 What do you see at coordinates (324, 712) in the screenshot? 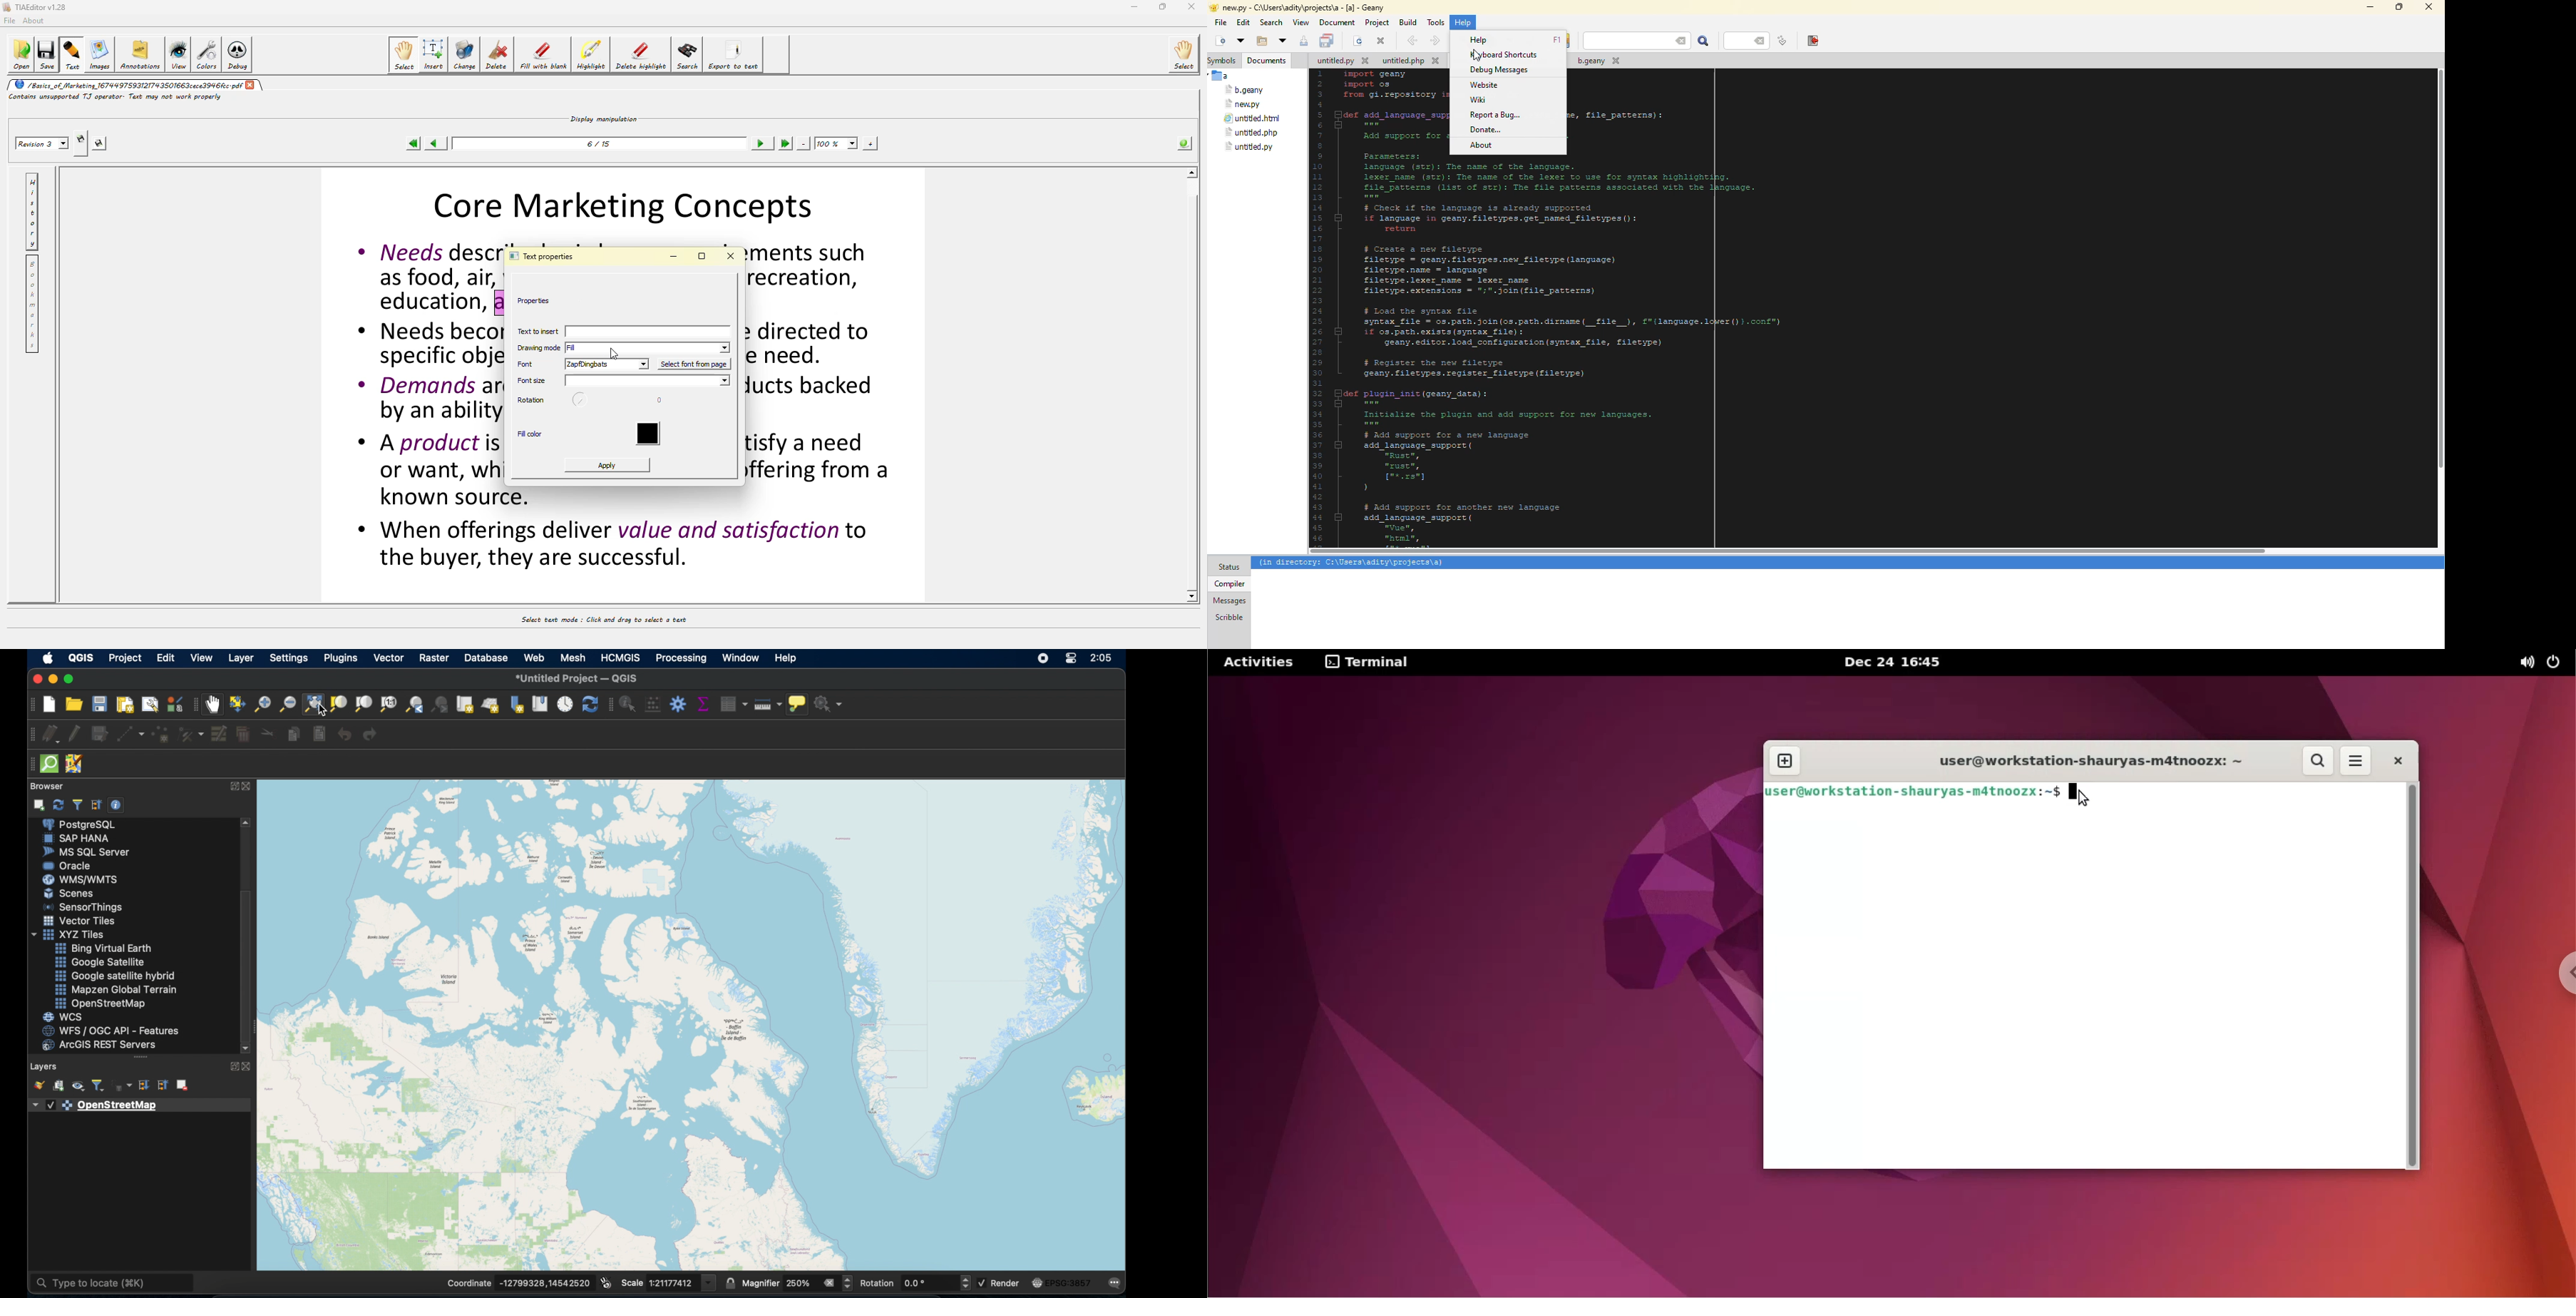
I see `cursor` at bounding box center [324, 712].